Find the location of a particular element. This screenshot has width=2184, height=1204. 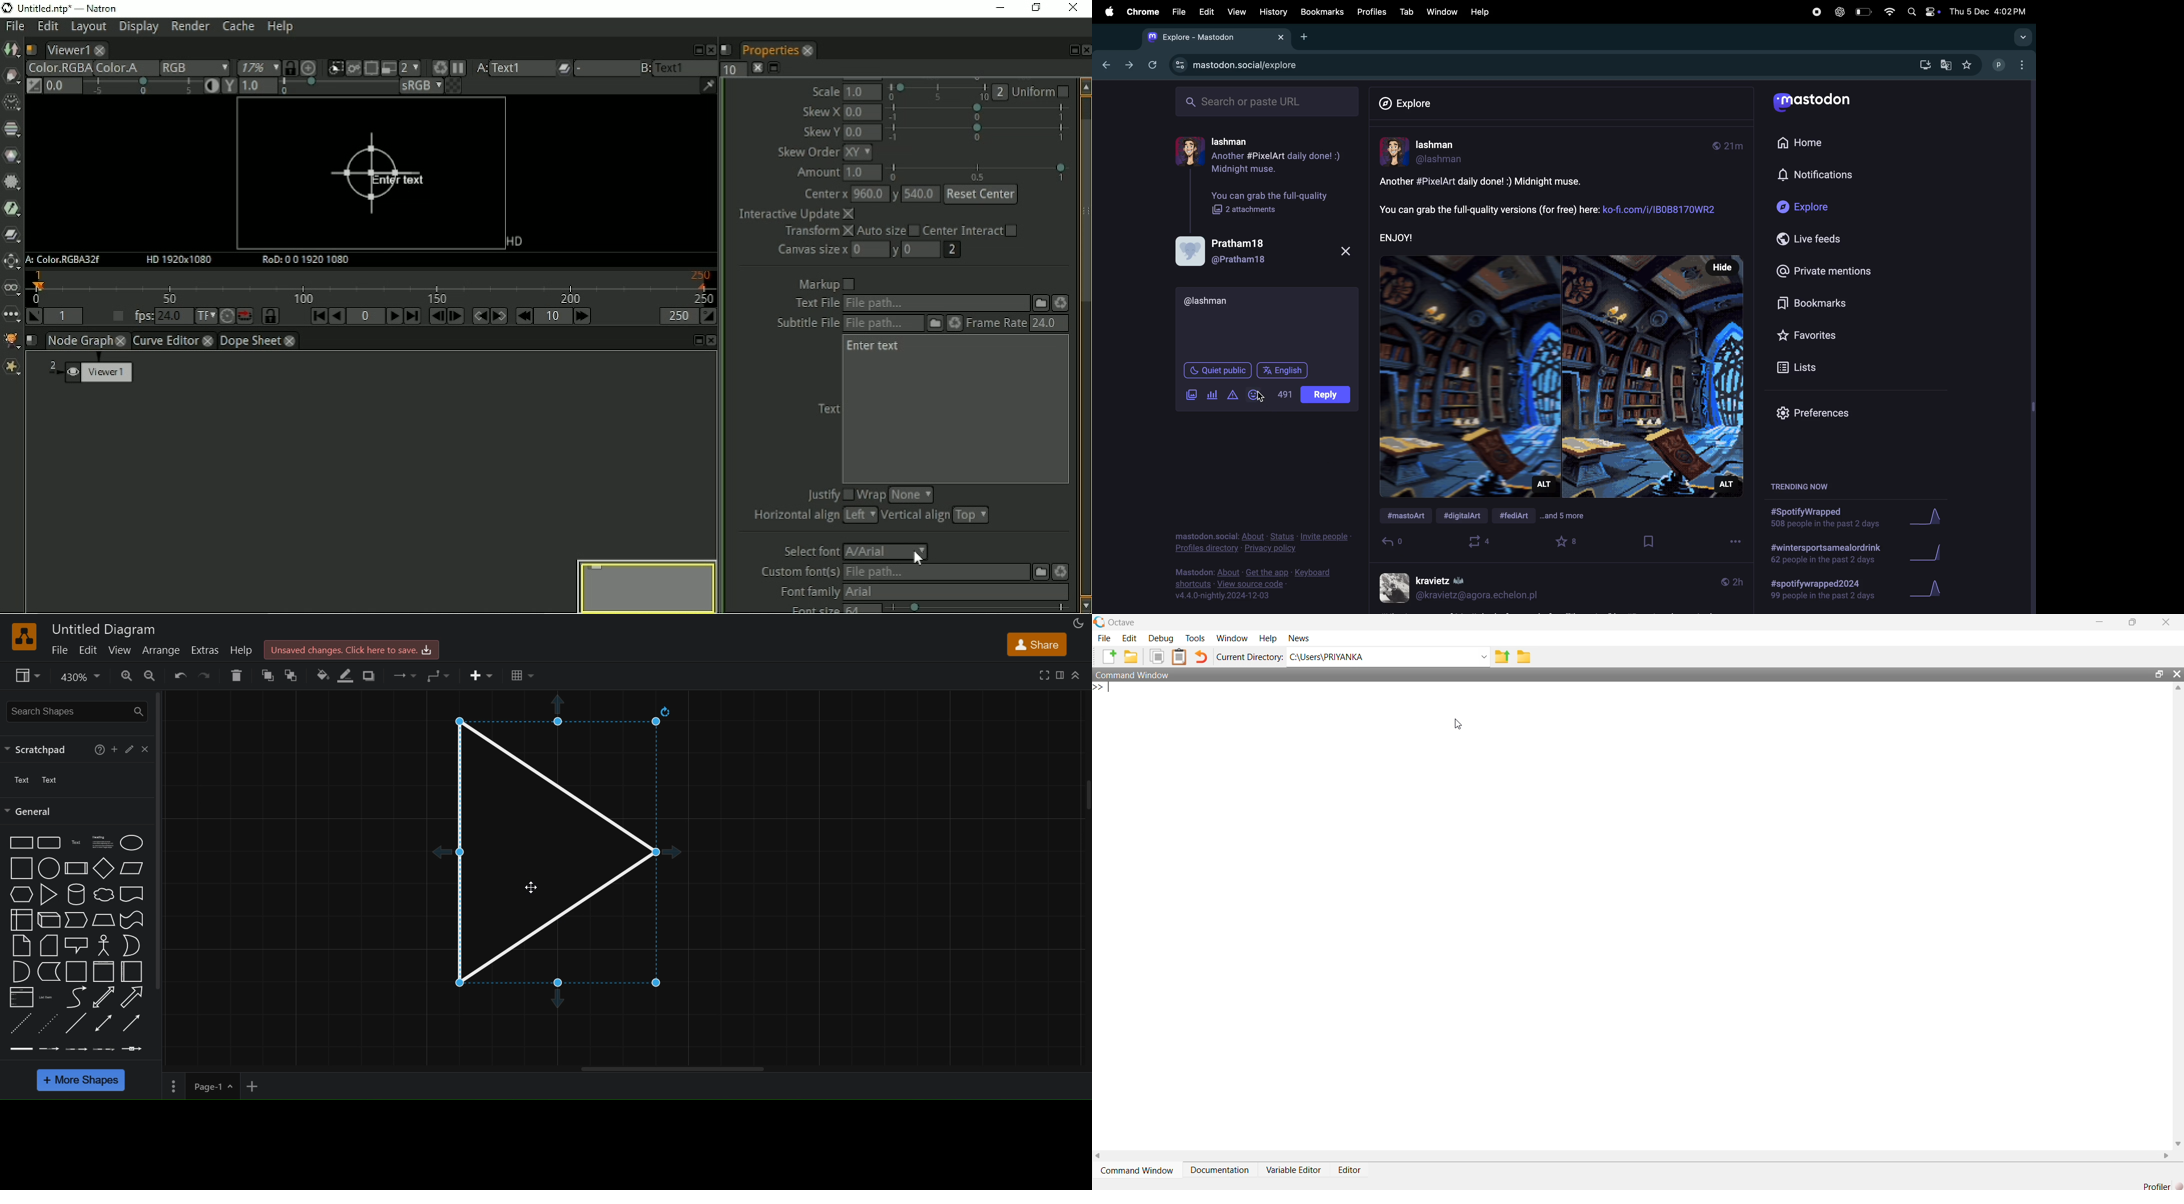

post description is located at coordinates (1552, 209).